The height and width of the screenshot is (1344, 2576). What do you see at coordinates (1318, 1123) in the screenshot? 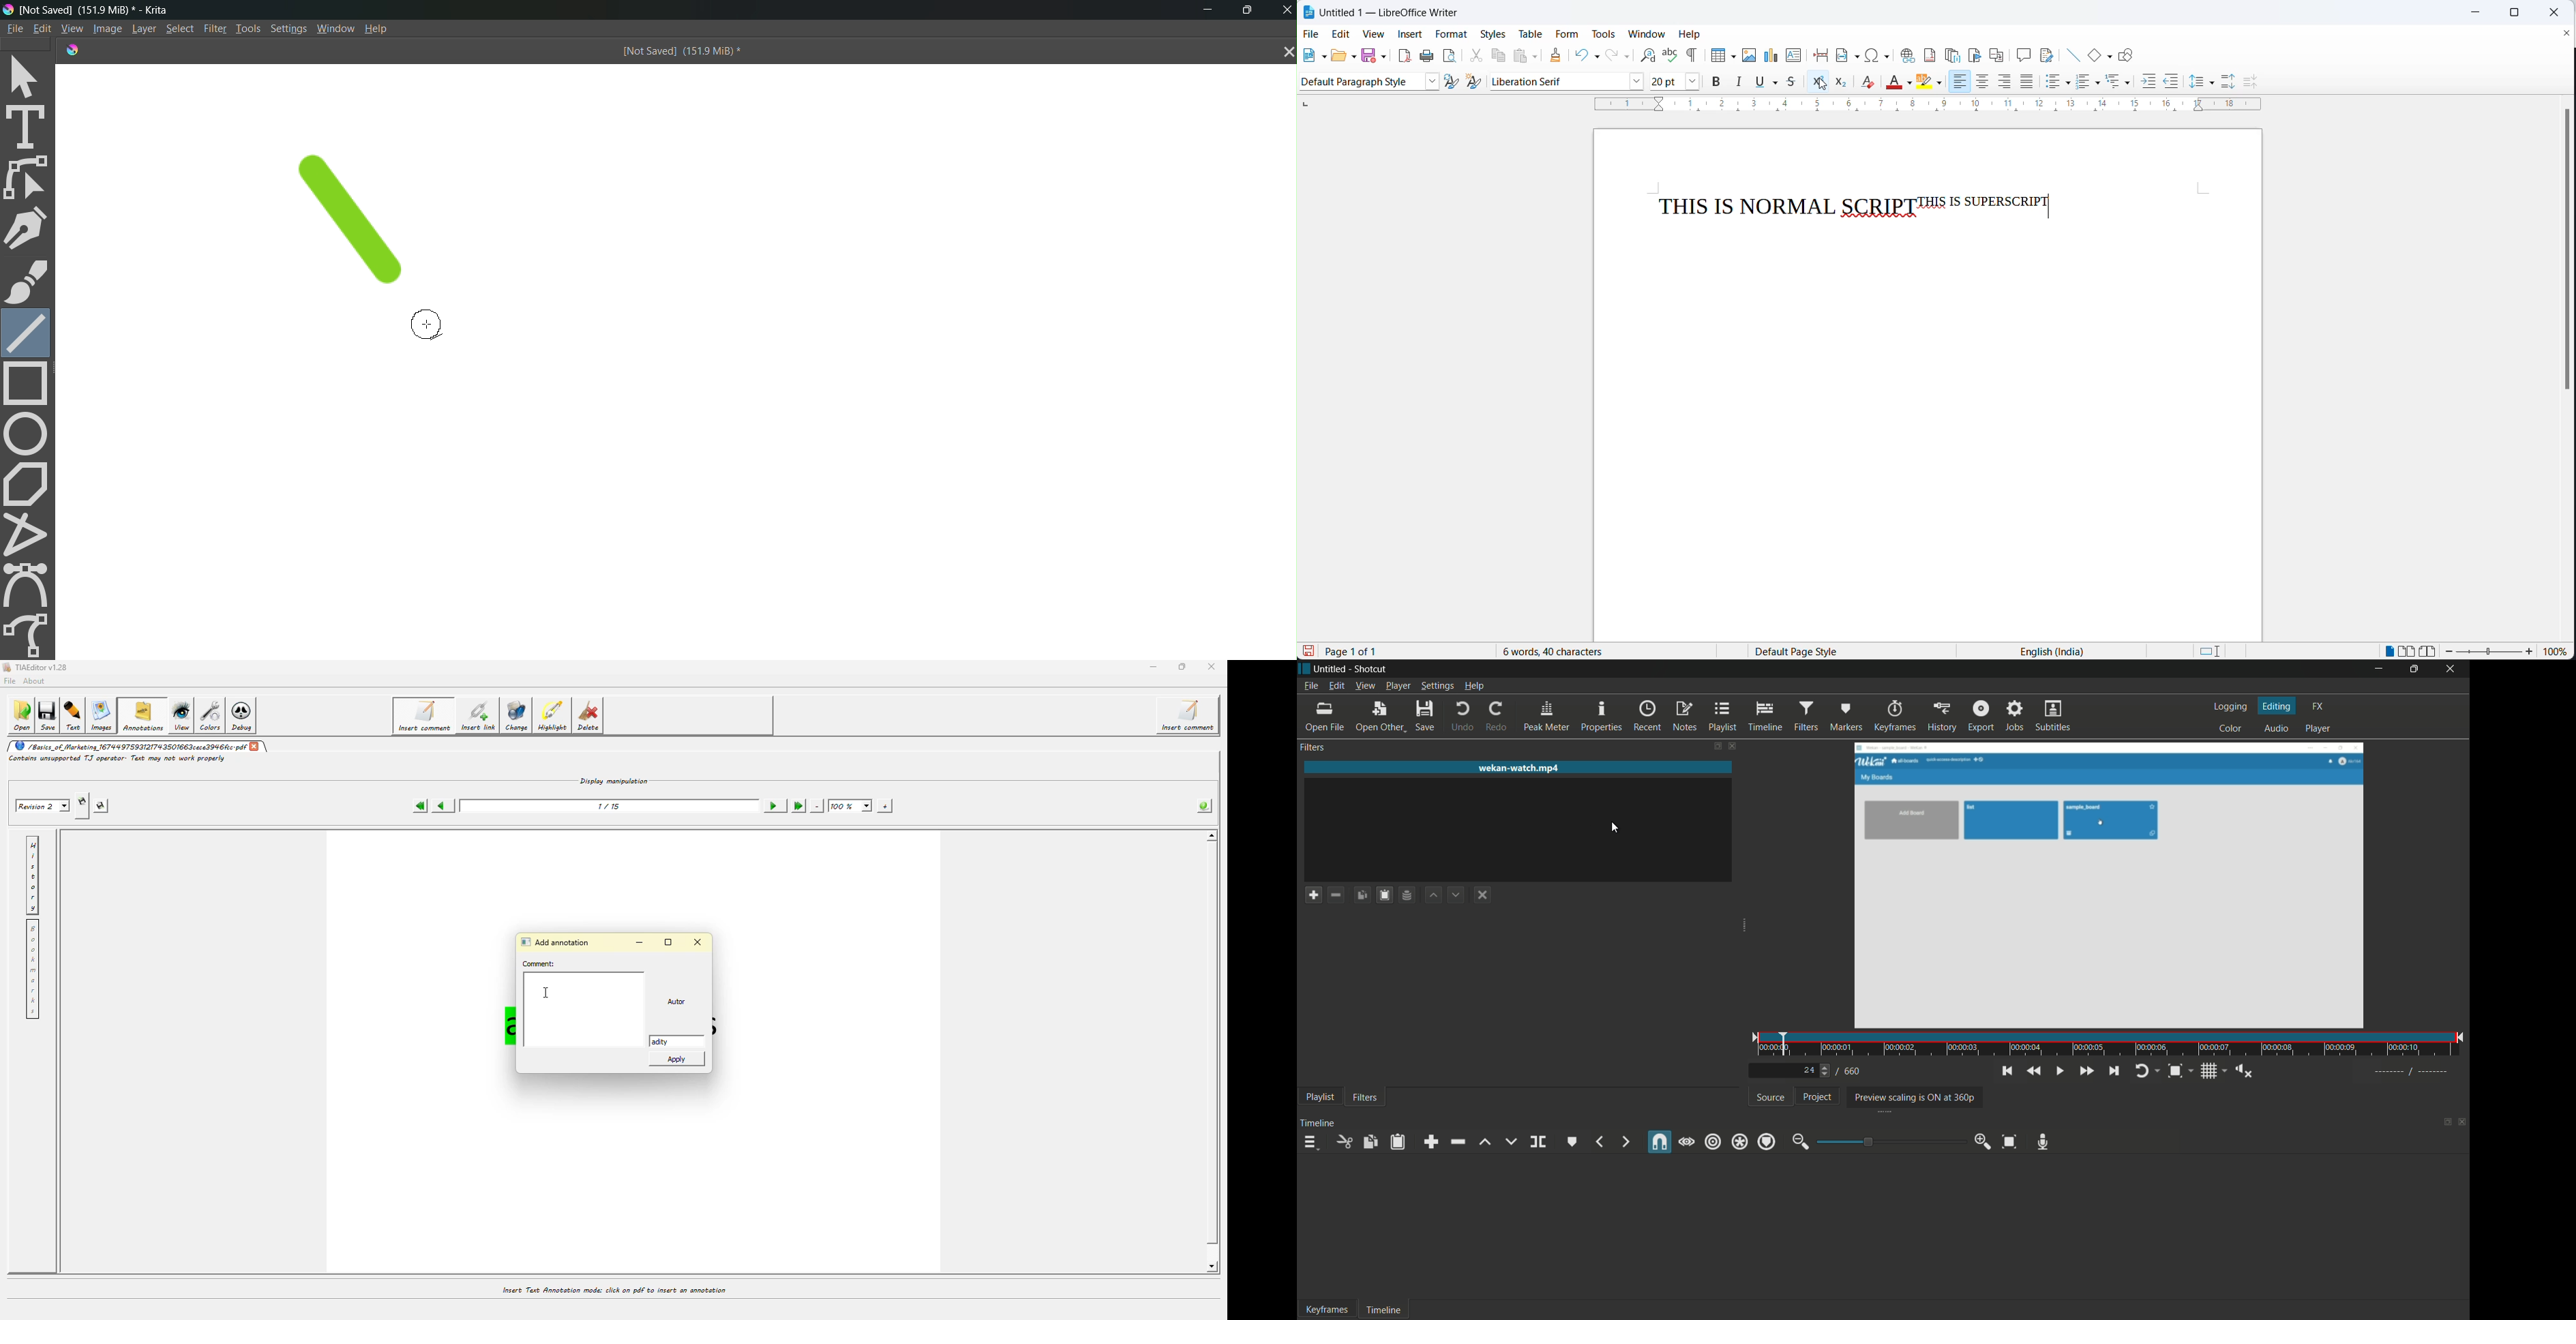
I see `timeline` at bounding box center [1318, 1123].